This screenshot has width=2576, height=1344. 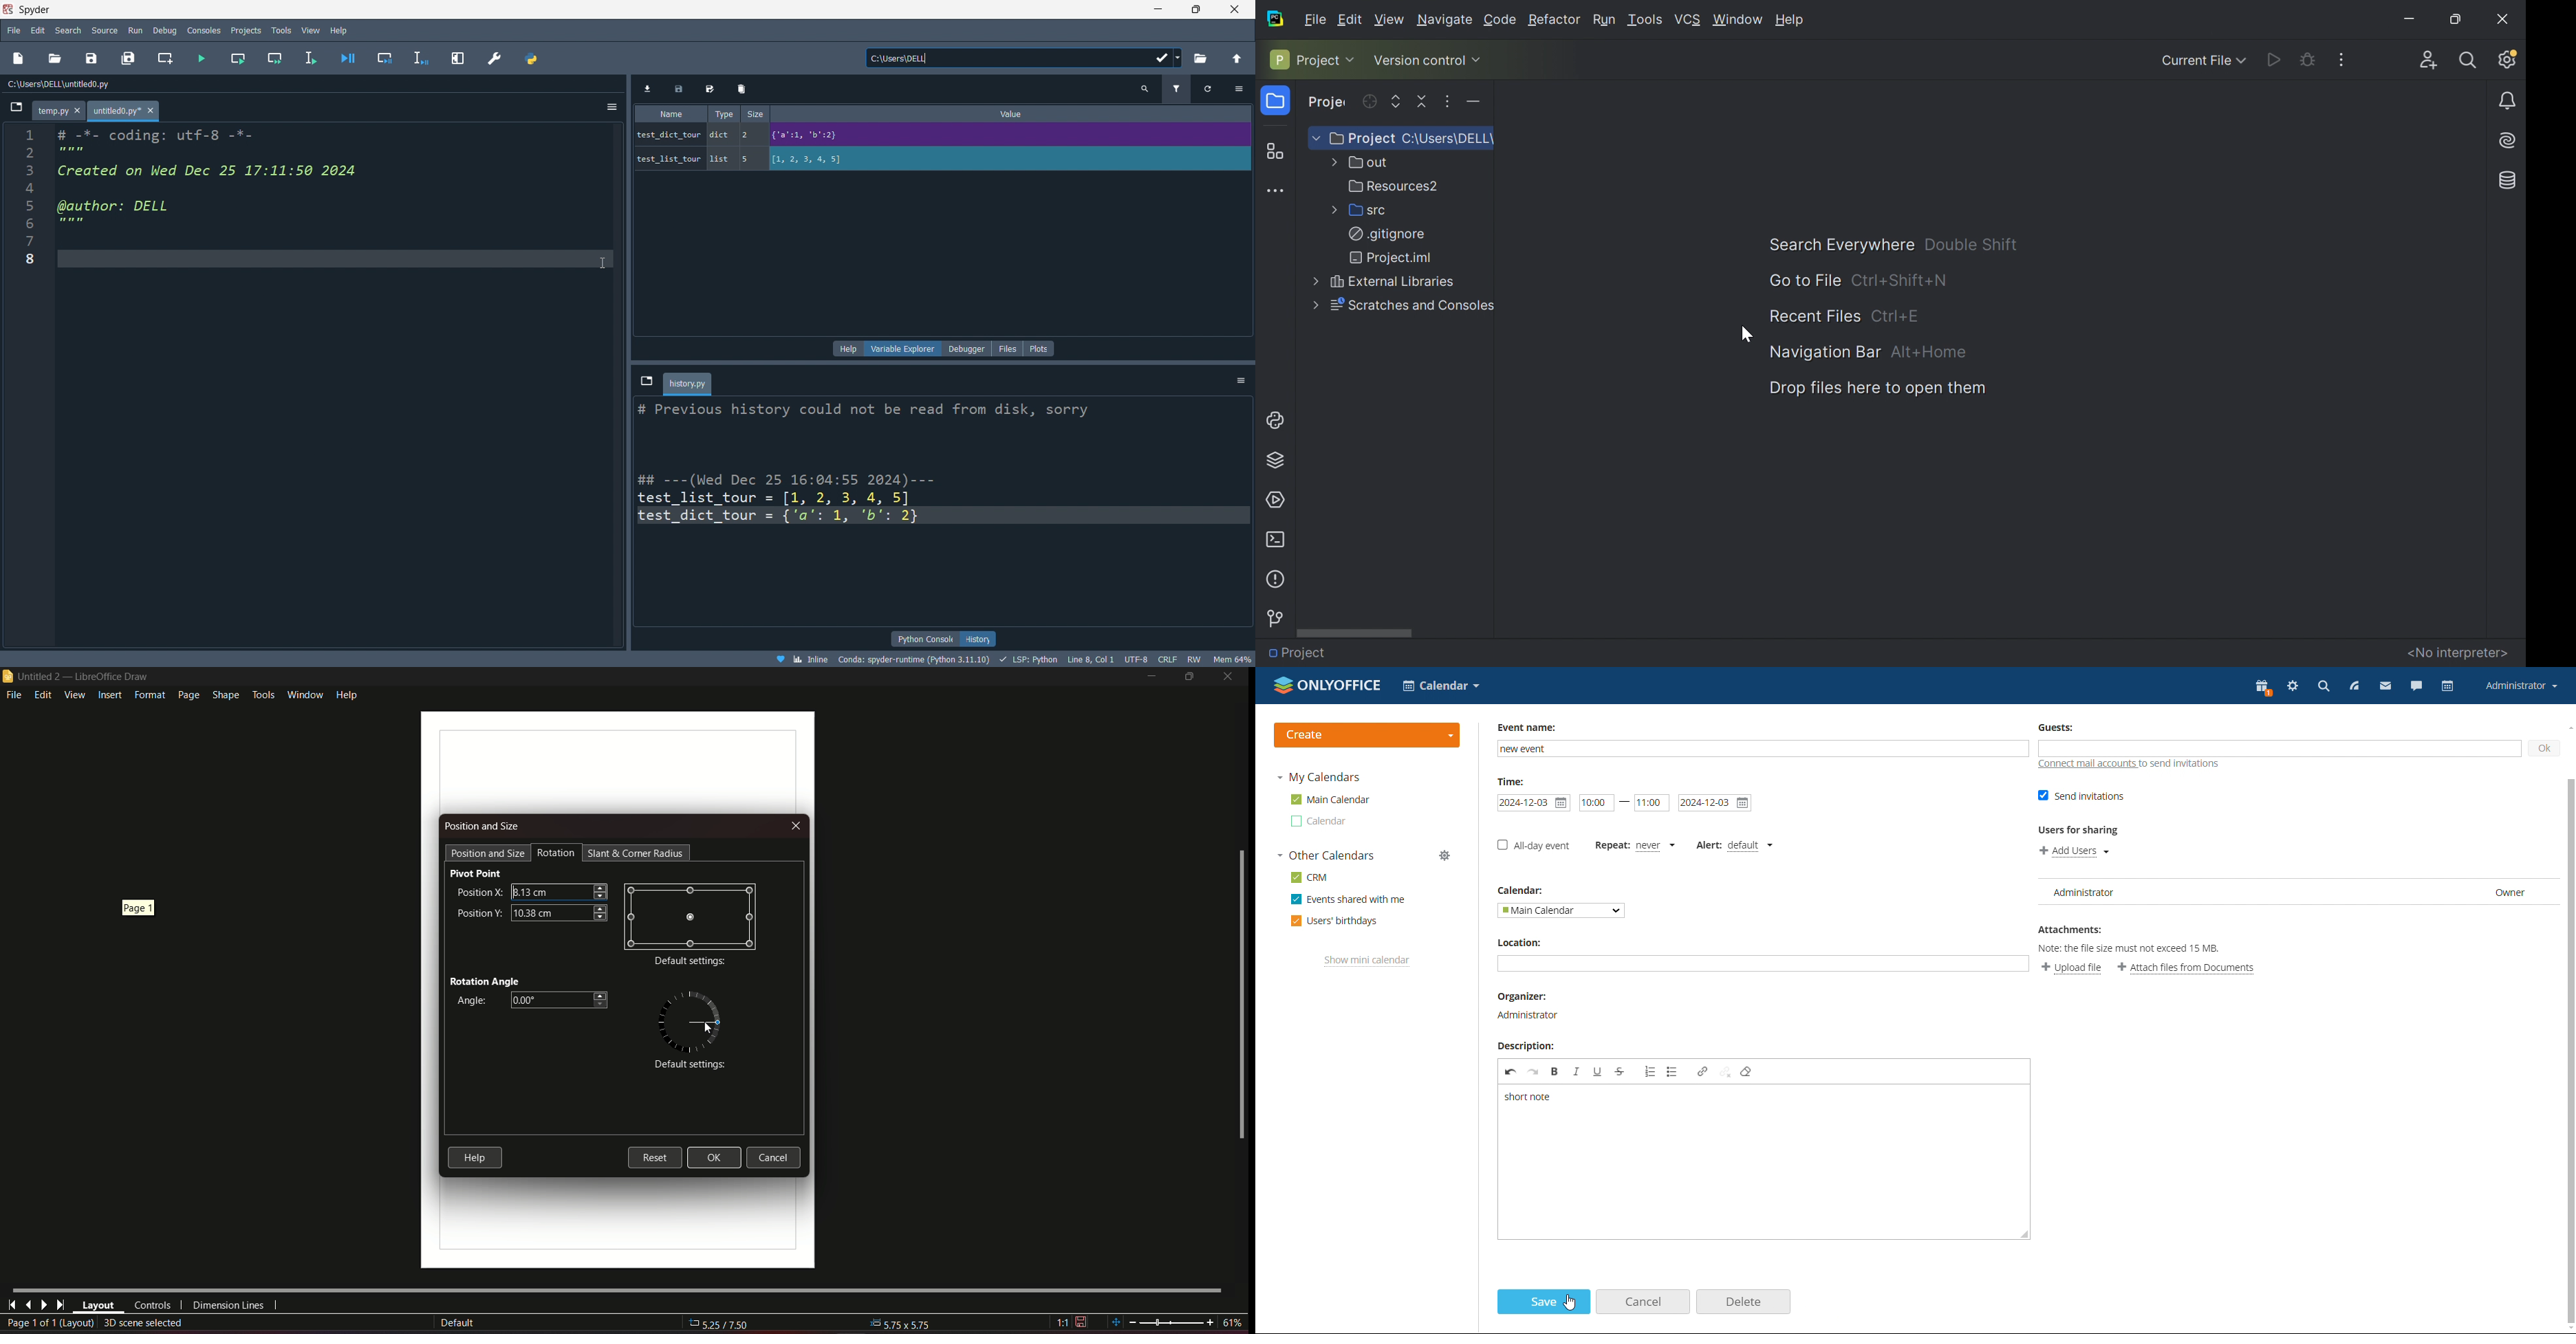 What do you see at coordinates (1150, 677) in the screenshot?
I see `minimize` at bounding box center [1150, 677].